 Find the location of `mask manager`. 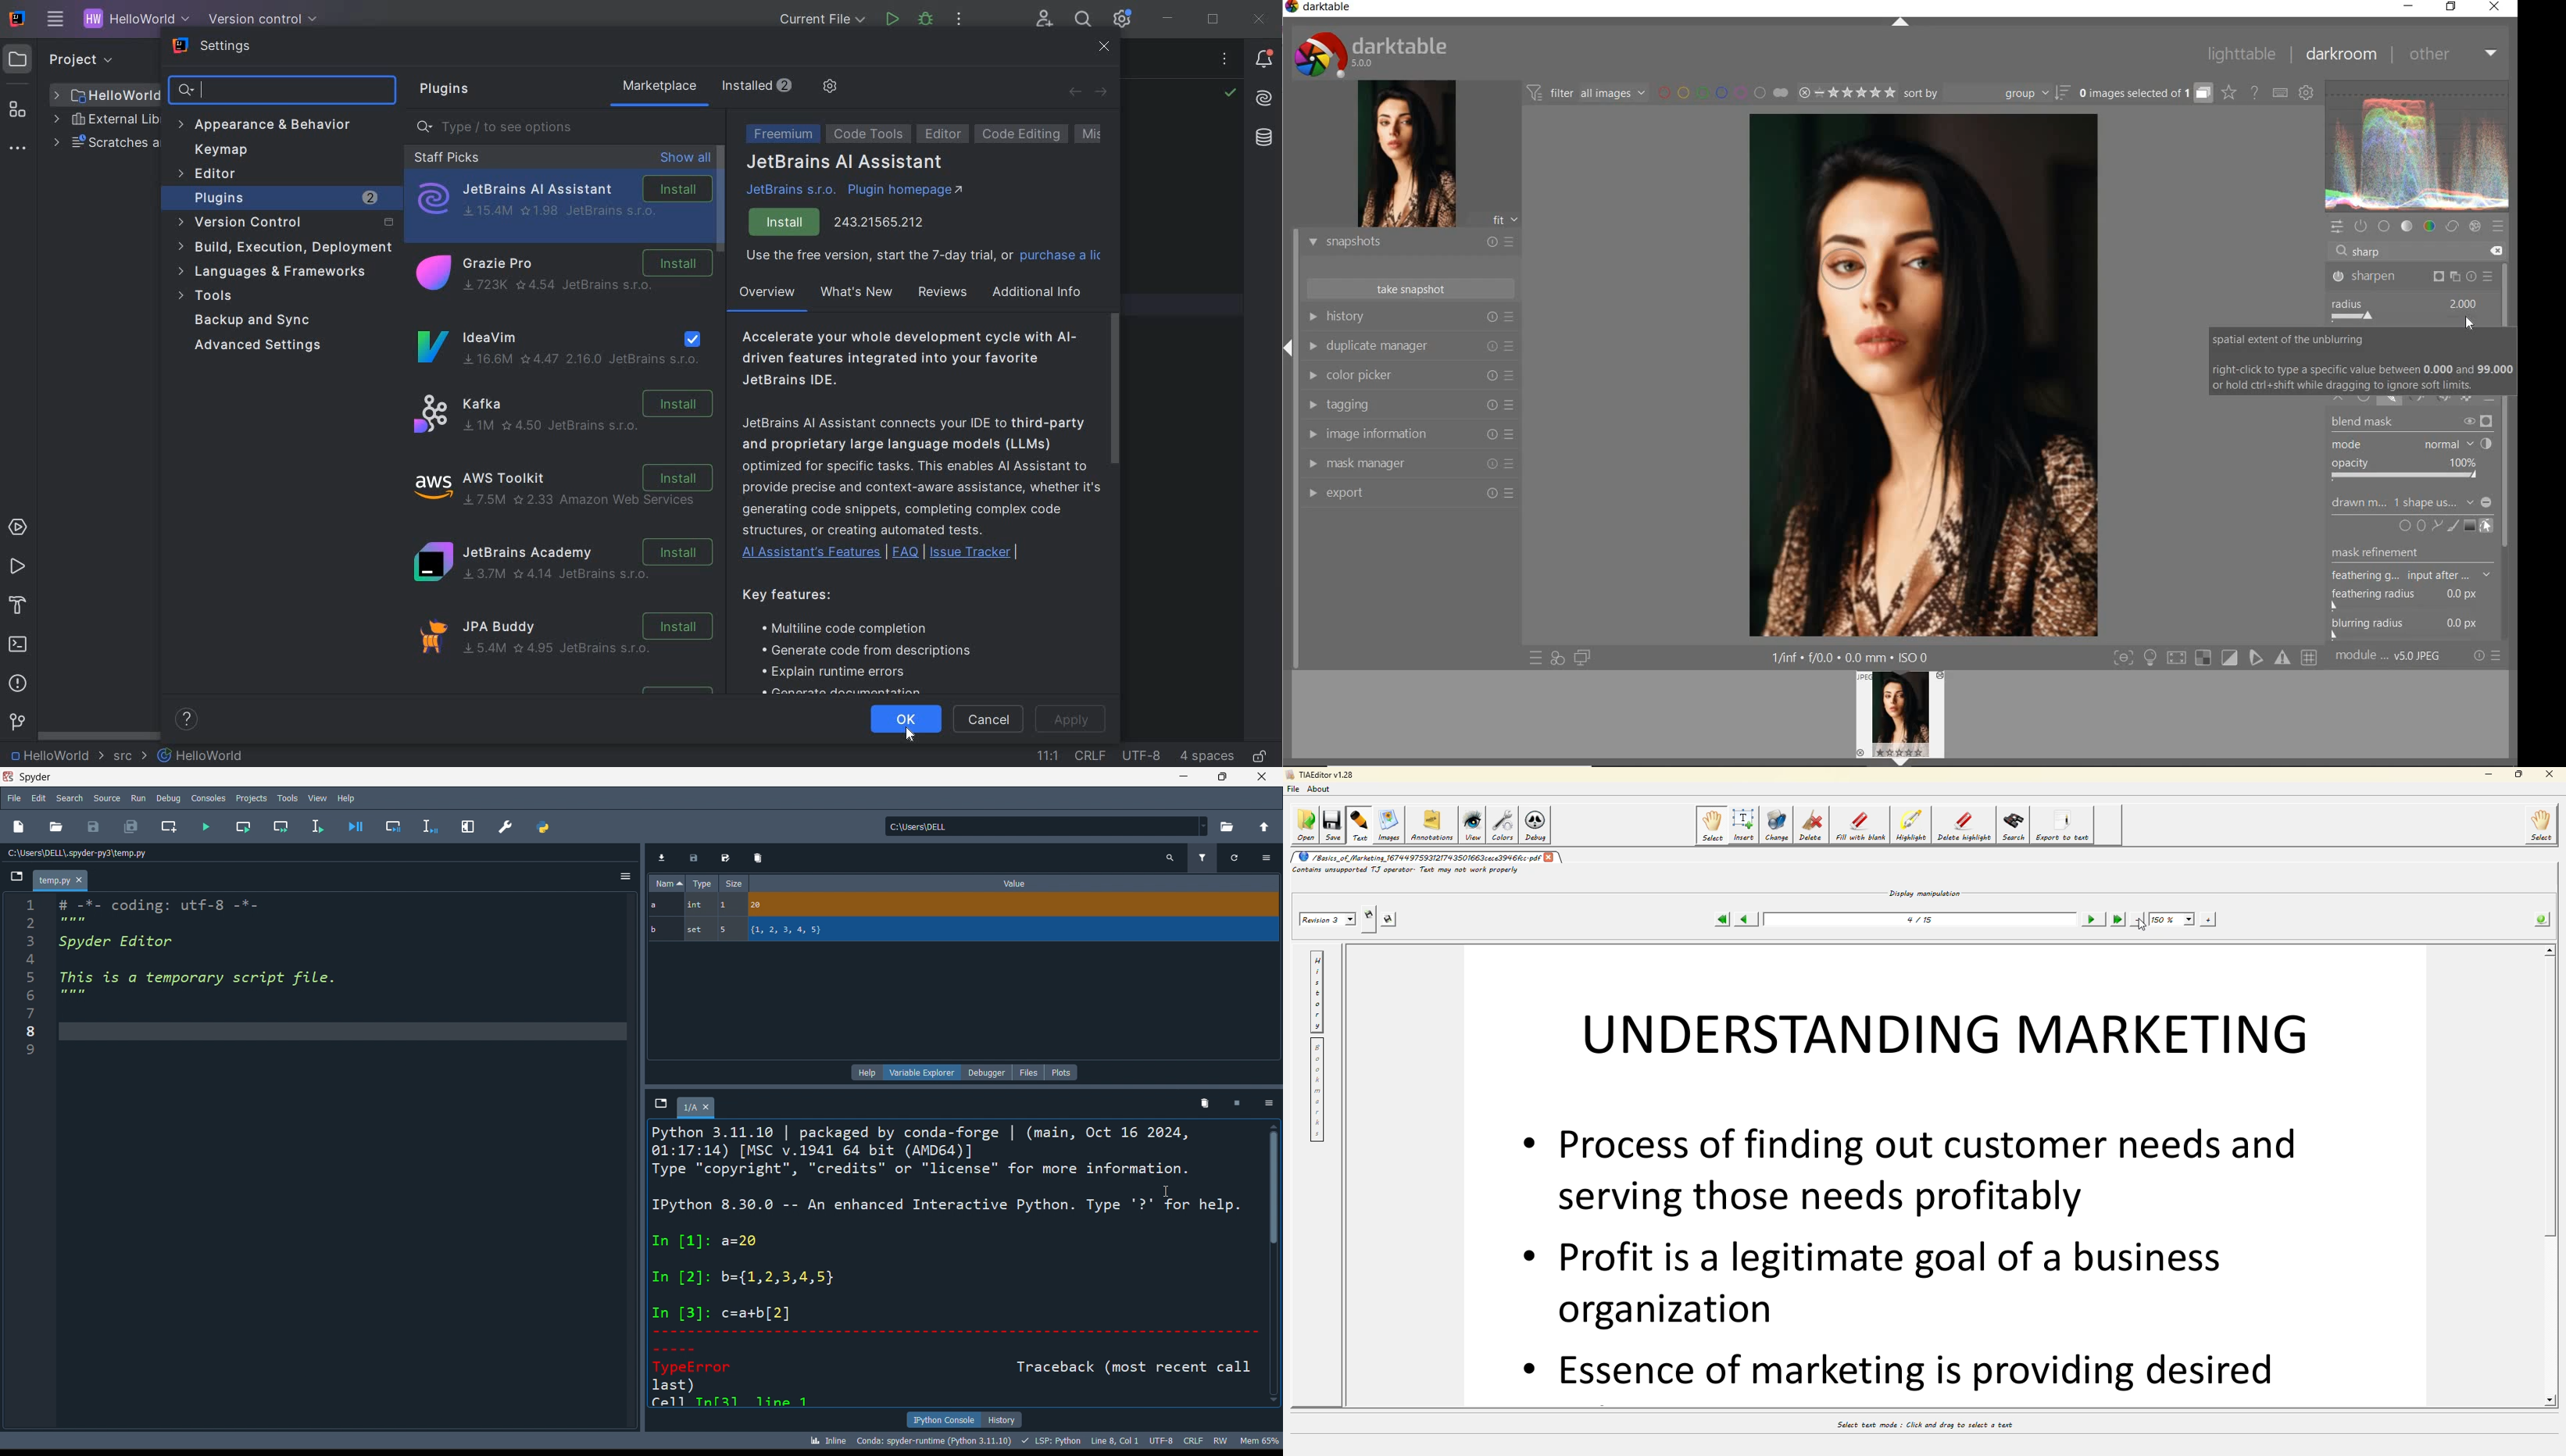

mask manager is located at coordinates (1409, 464).